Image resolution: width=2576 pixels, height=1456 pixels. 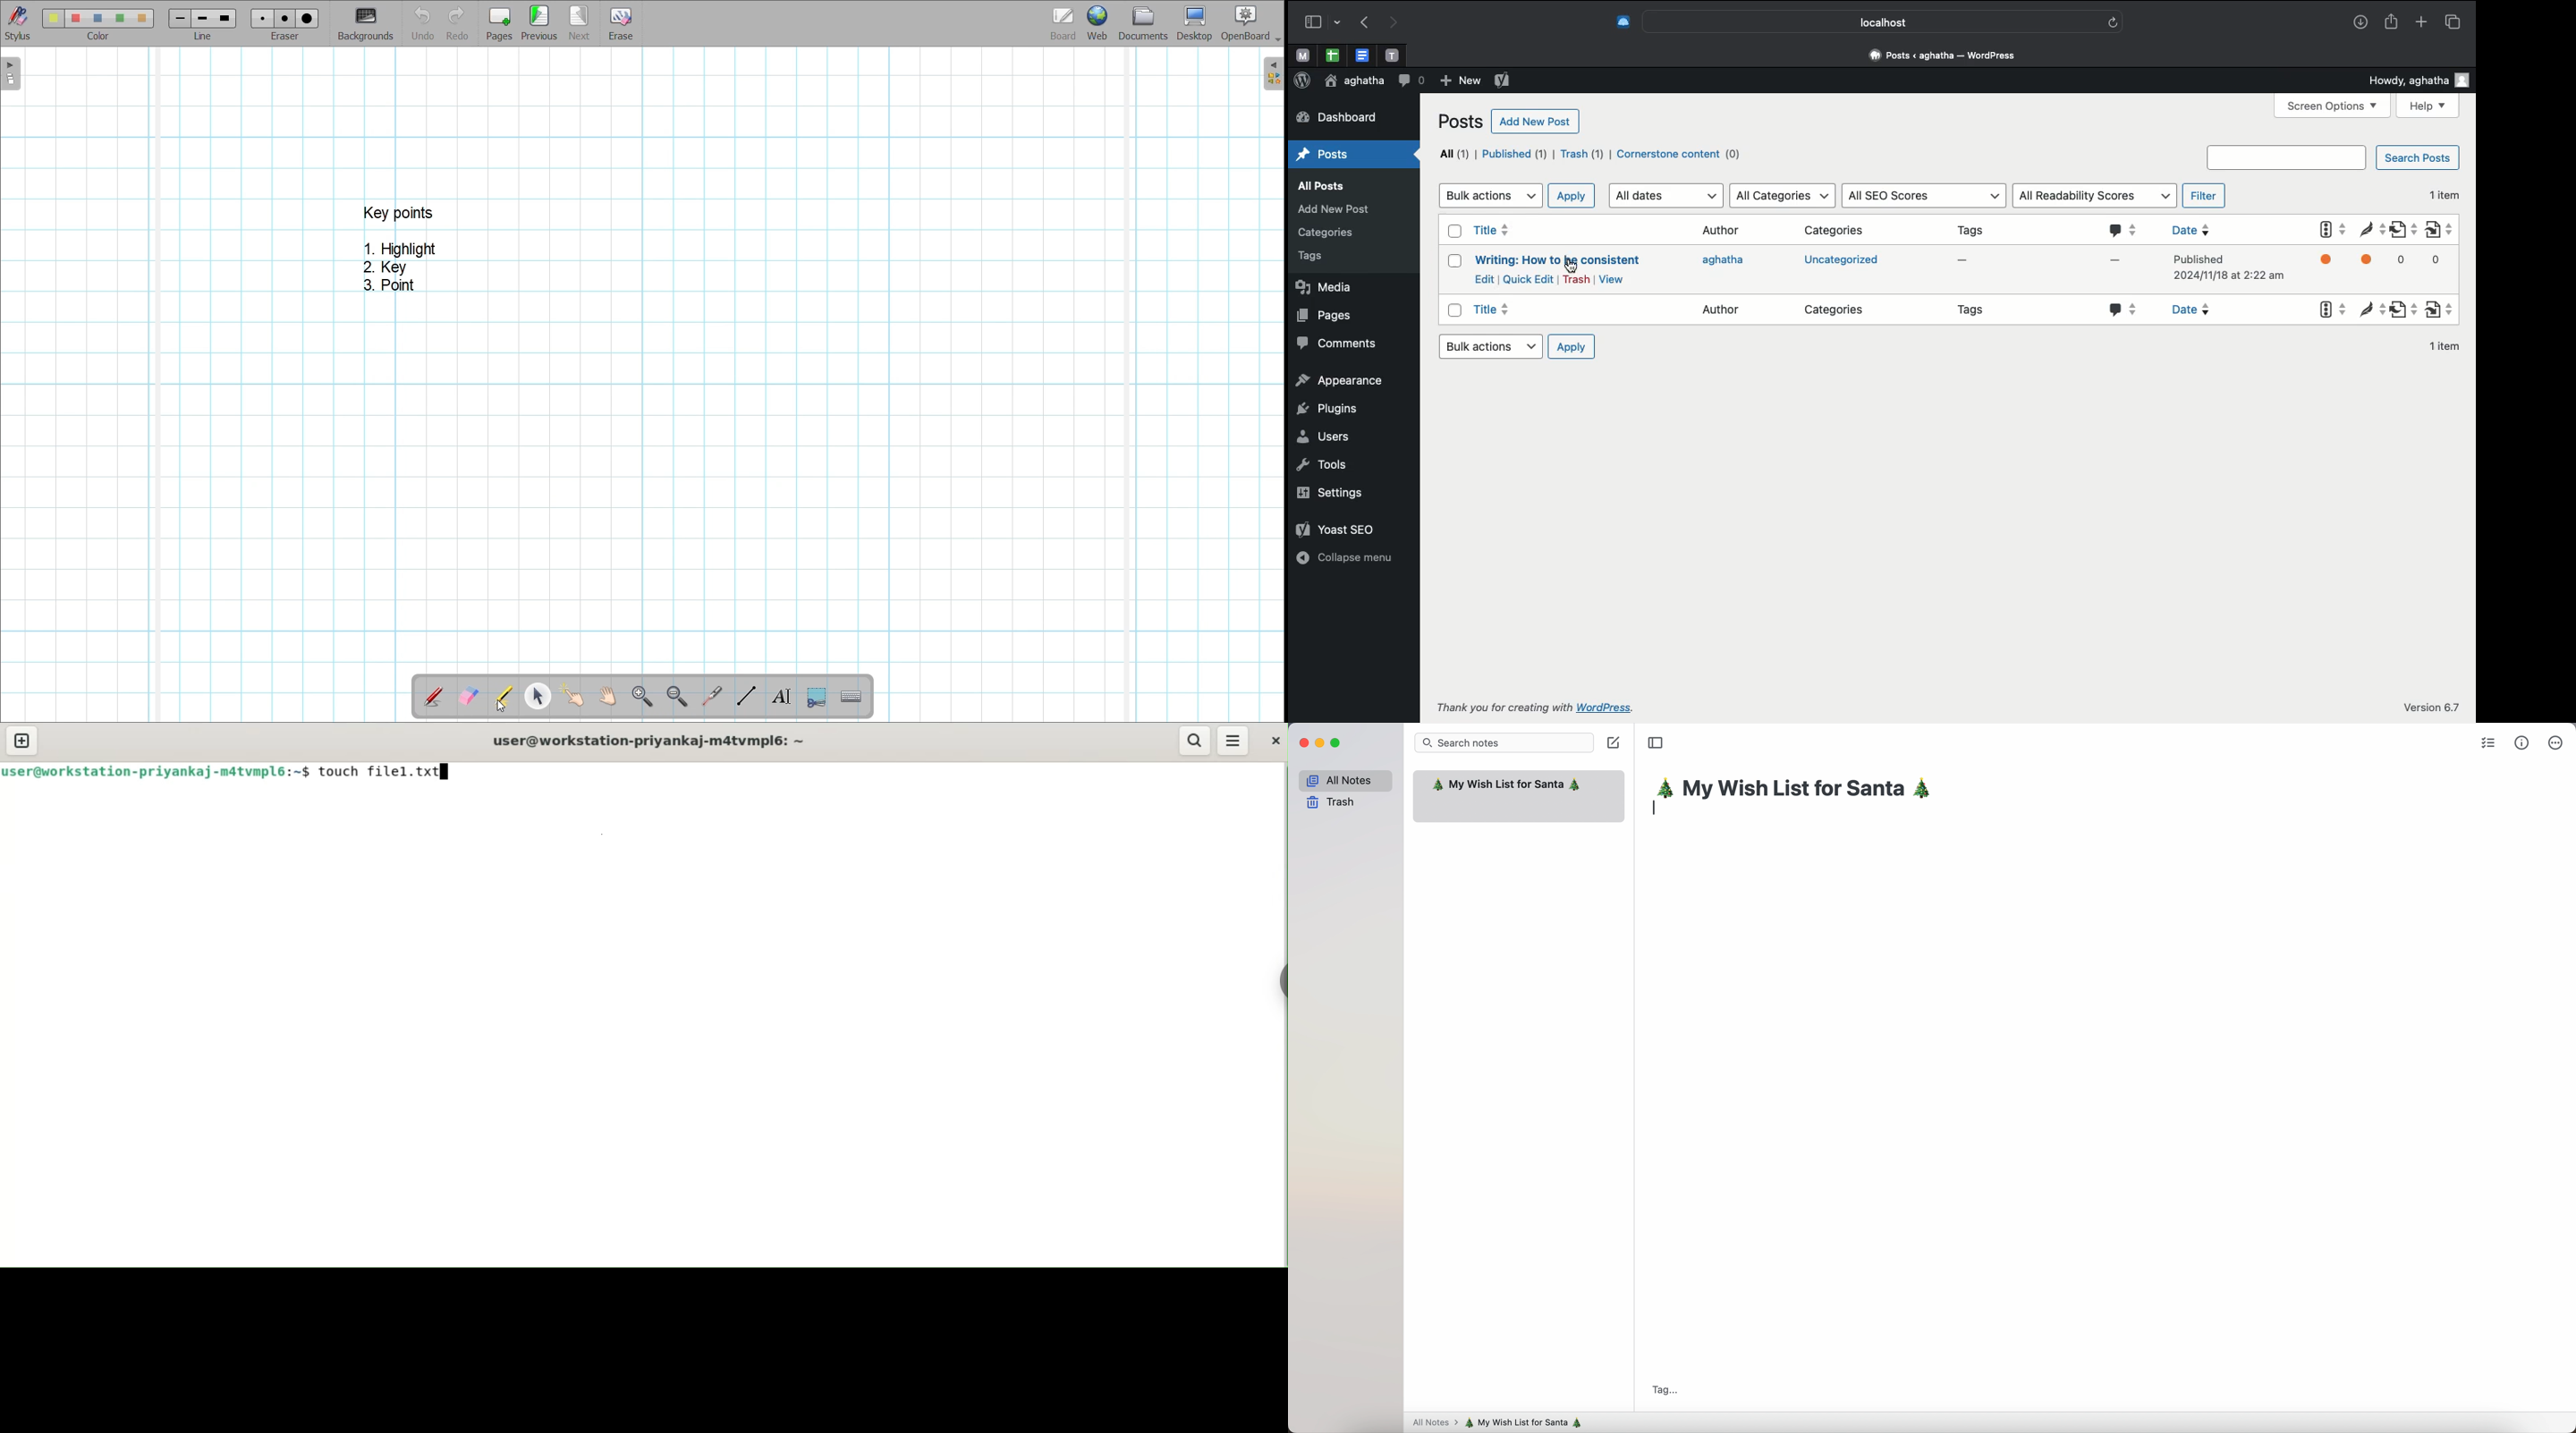 I want to click on Downloads, so click(x=2362, y=21).